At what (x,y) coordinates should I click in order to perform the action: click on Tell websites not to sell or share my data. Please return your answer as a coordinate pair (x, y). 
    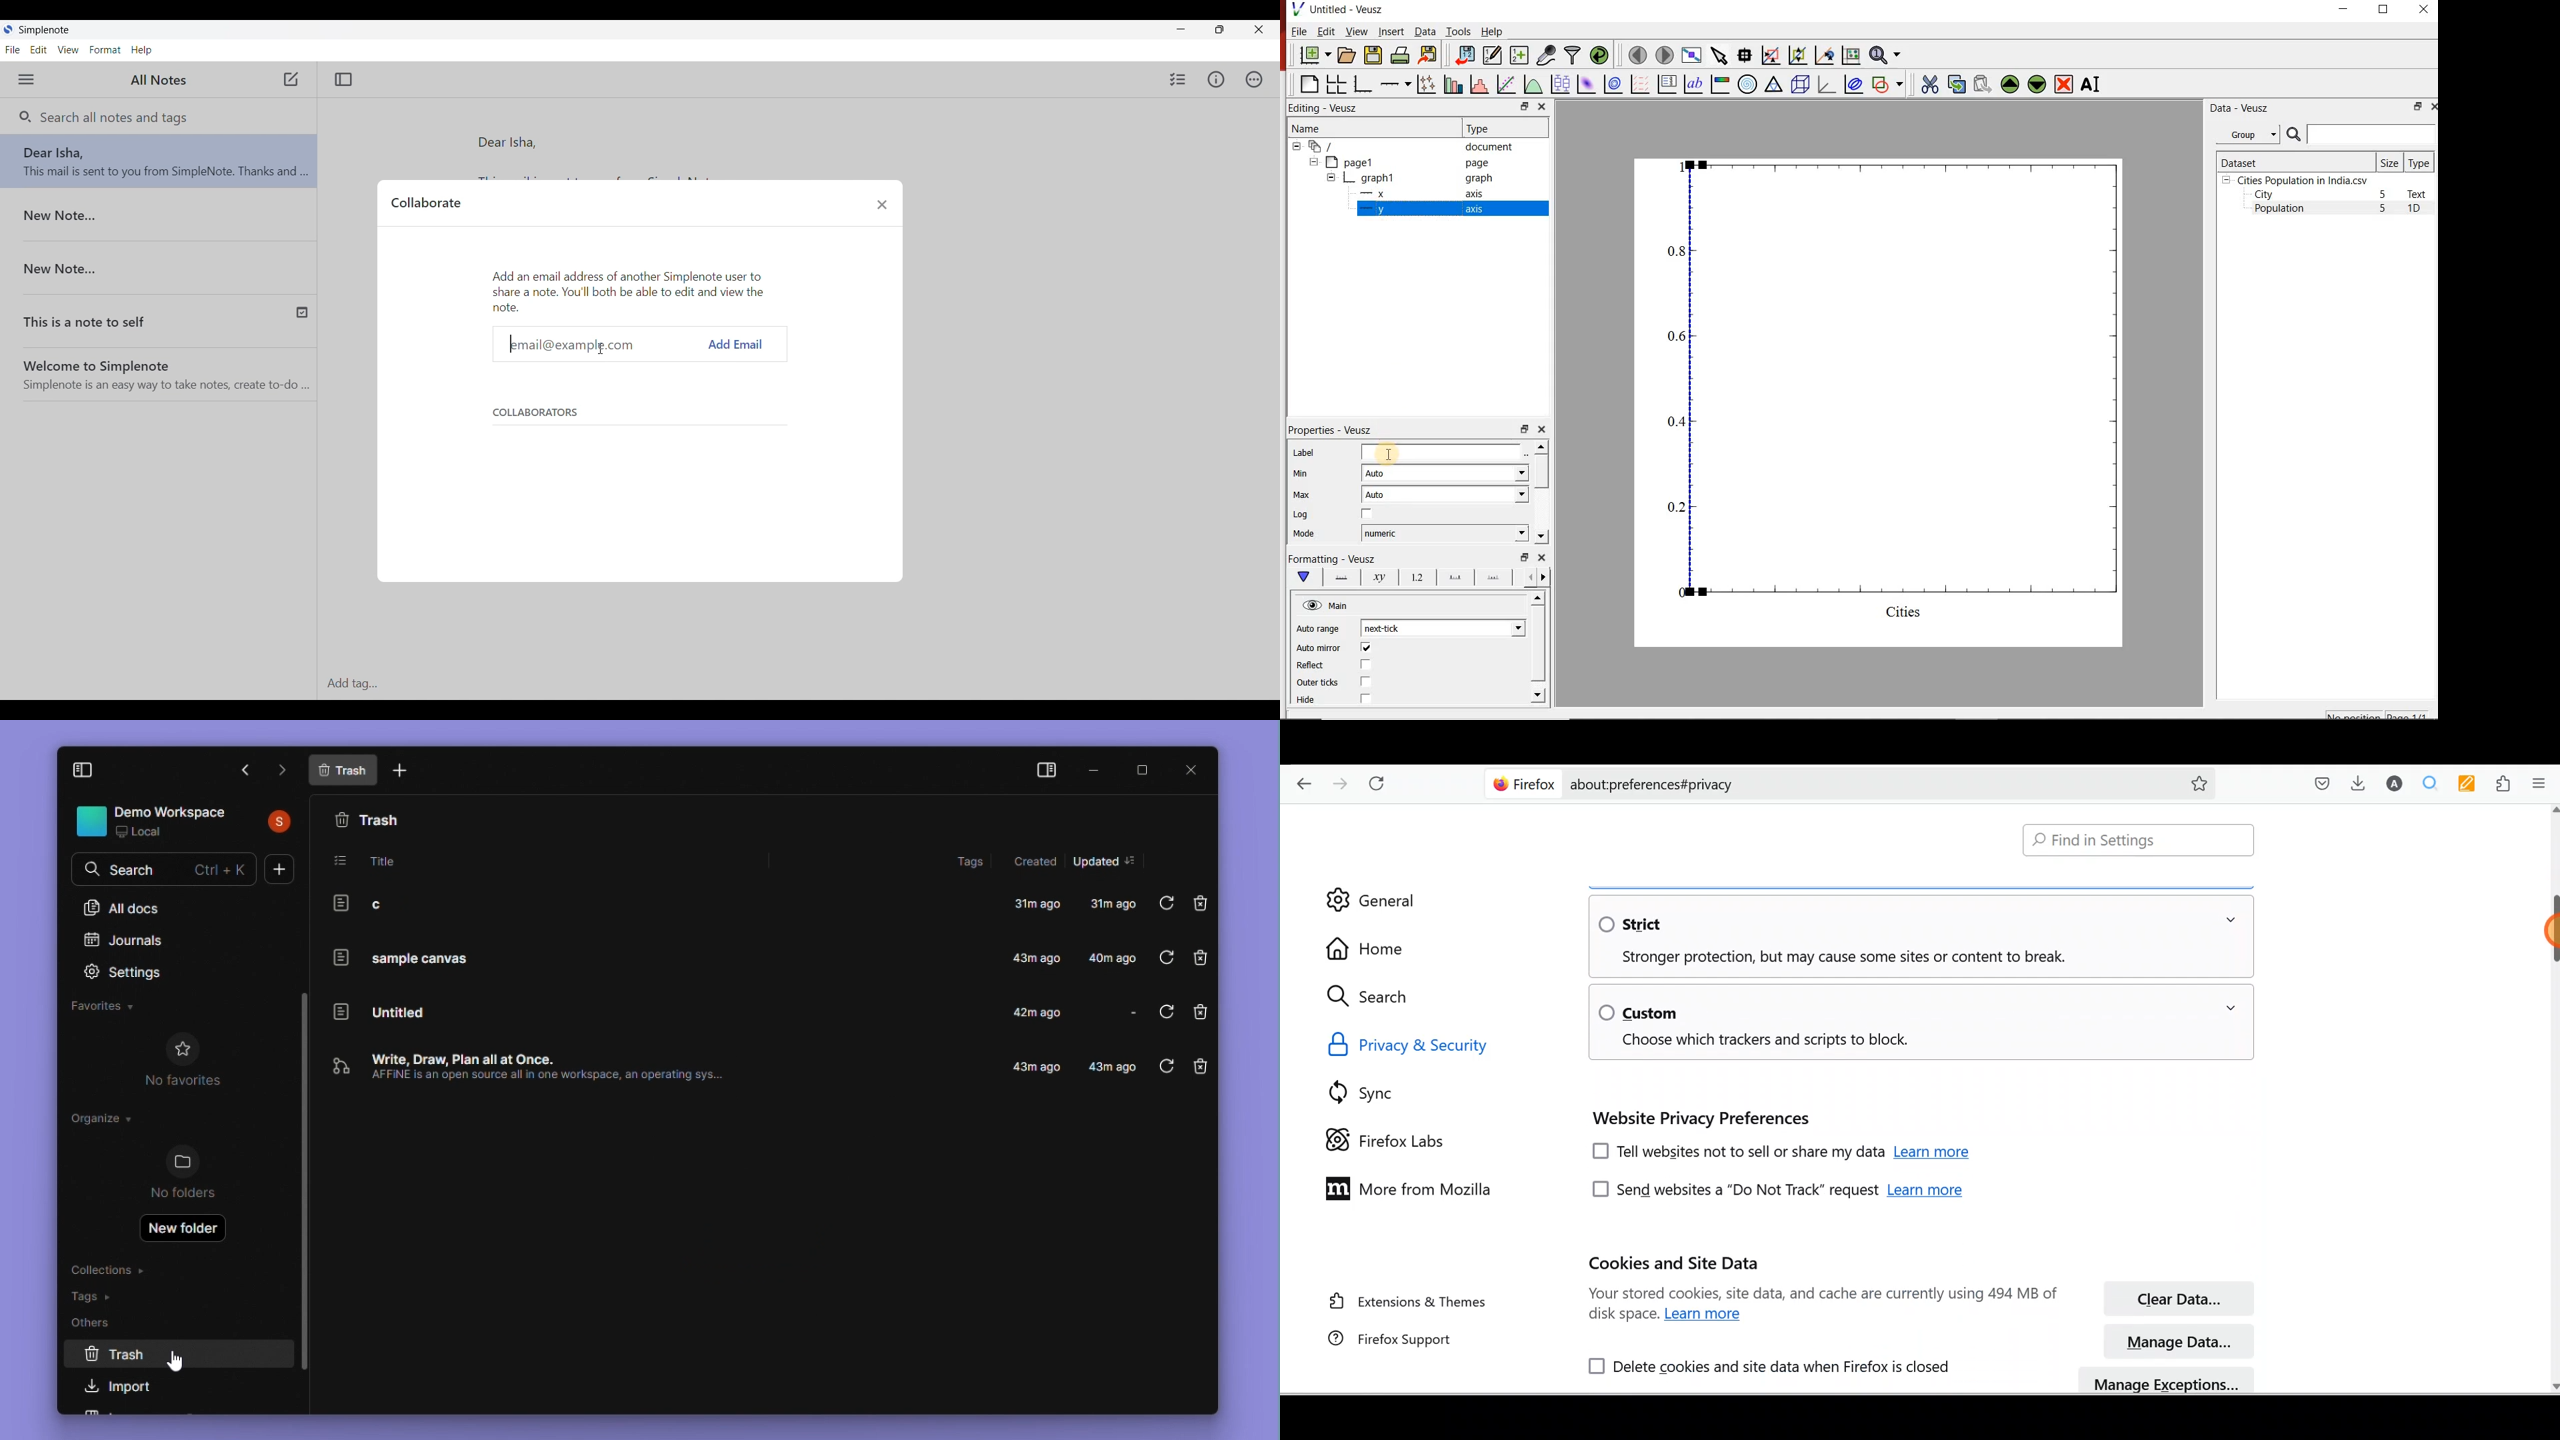
    Looking at the image, I should click on (1735, 1153).